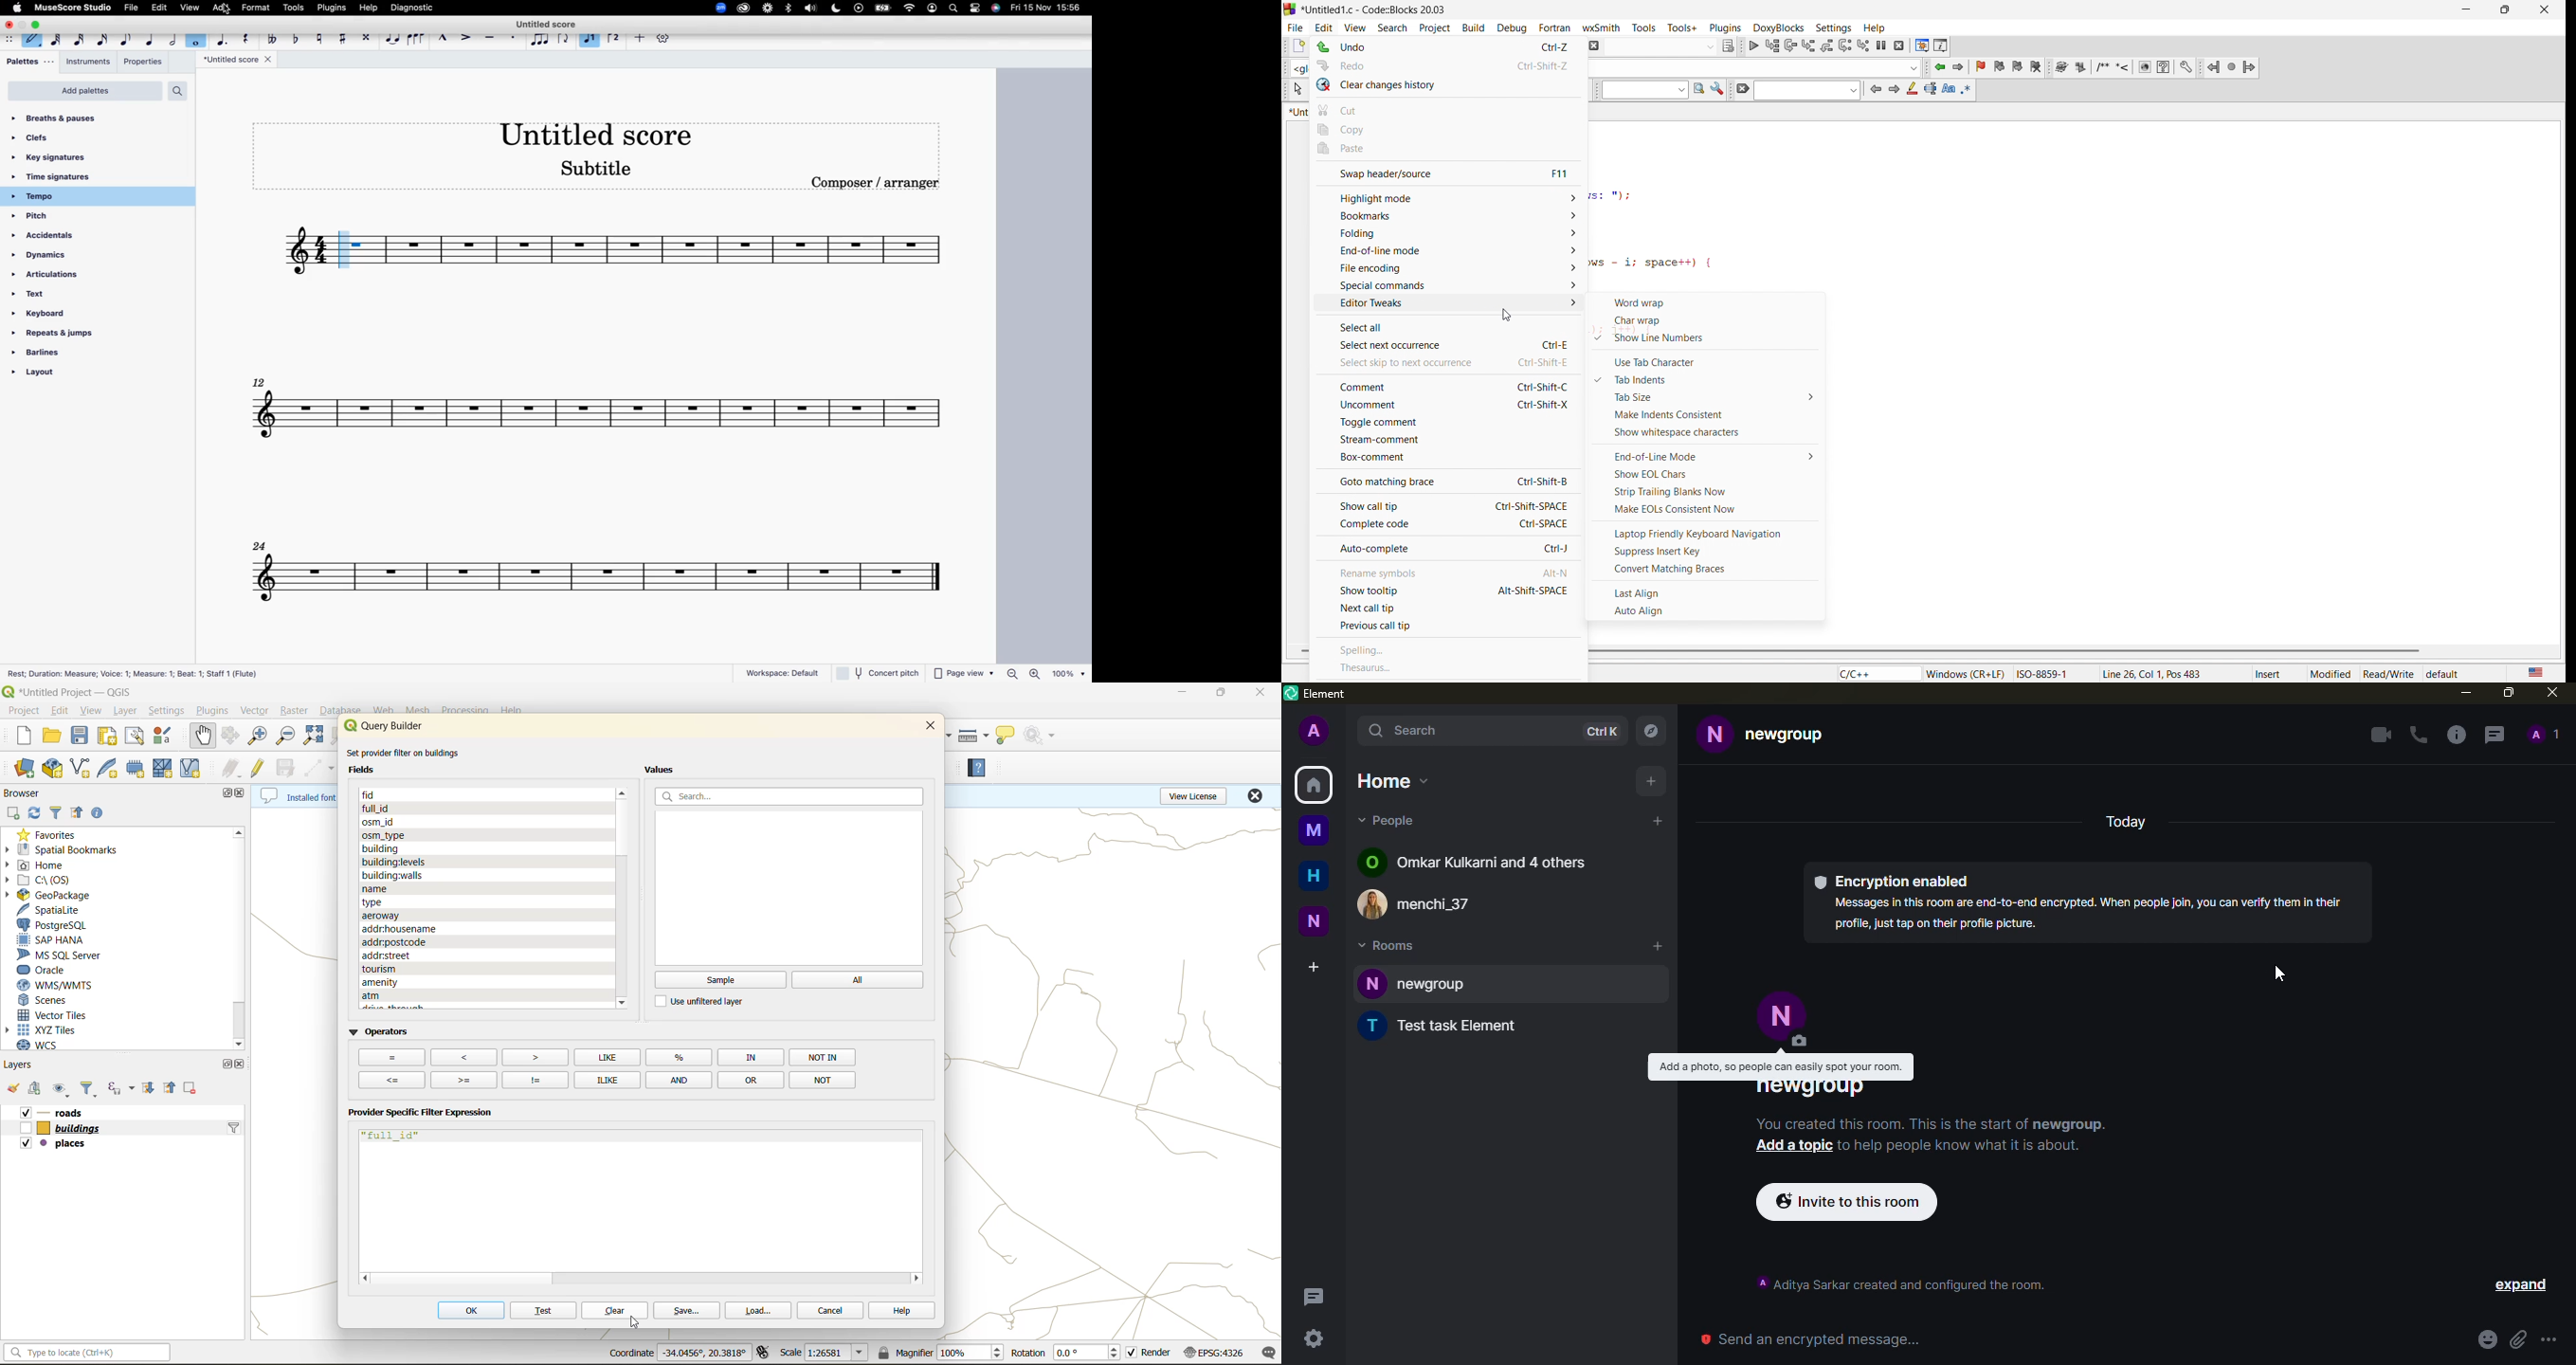 The image size is (2576, 1372). Describe the element at coordinates (30, 63) in the screenshot. I see `palettes` at that location.